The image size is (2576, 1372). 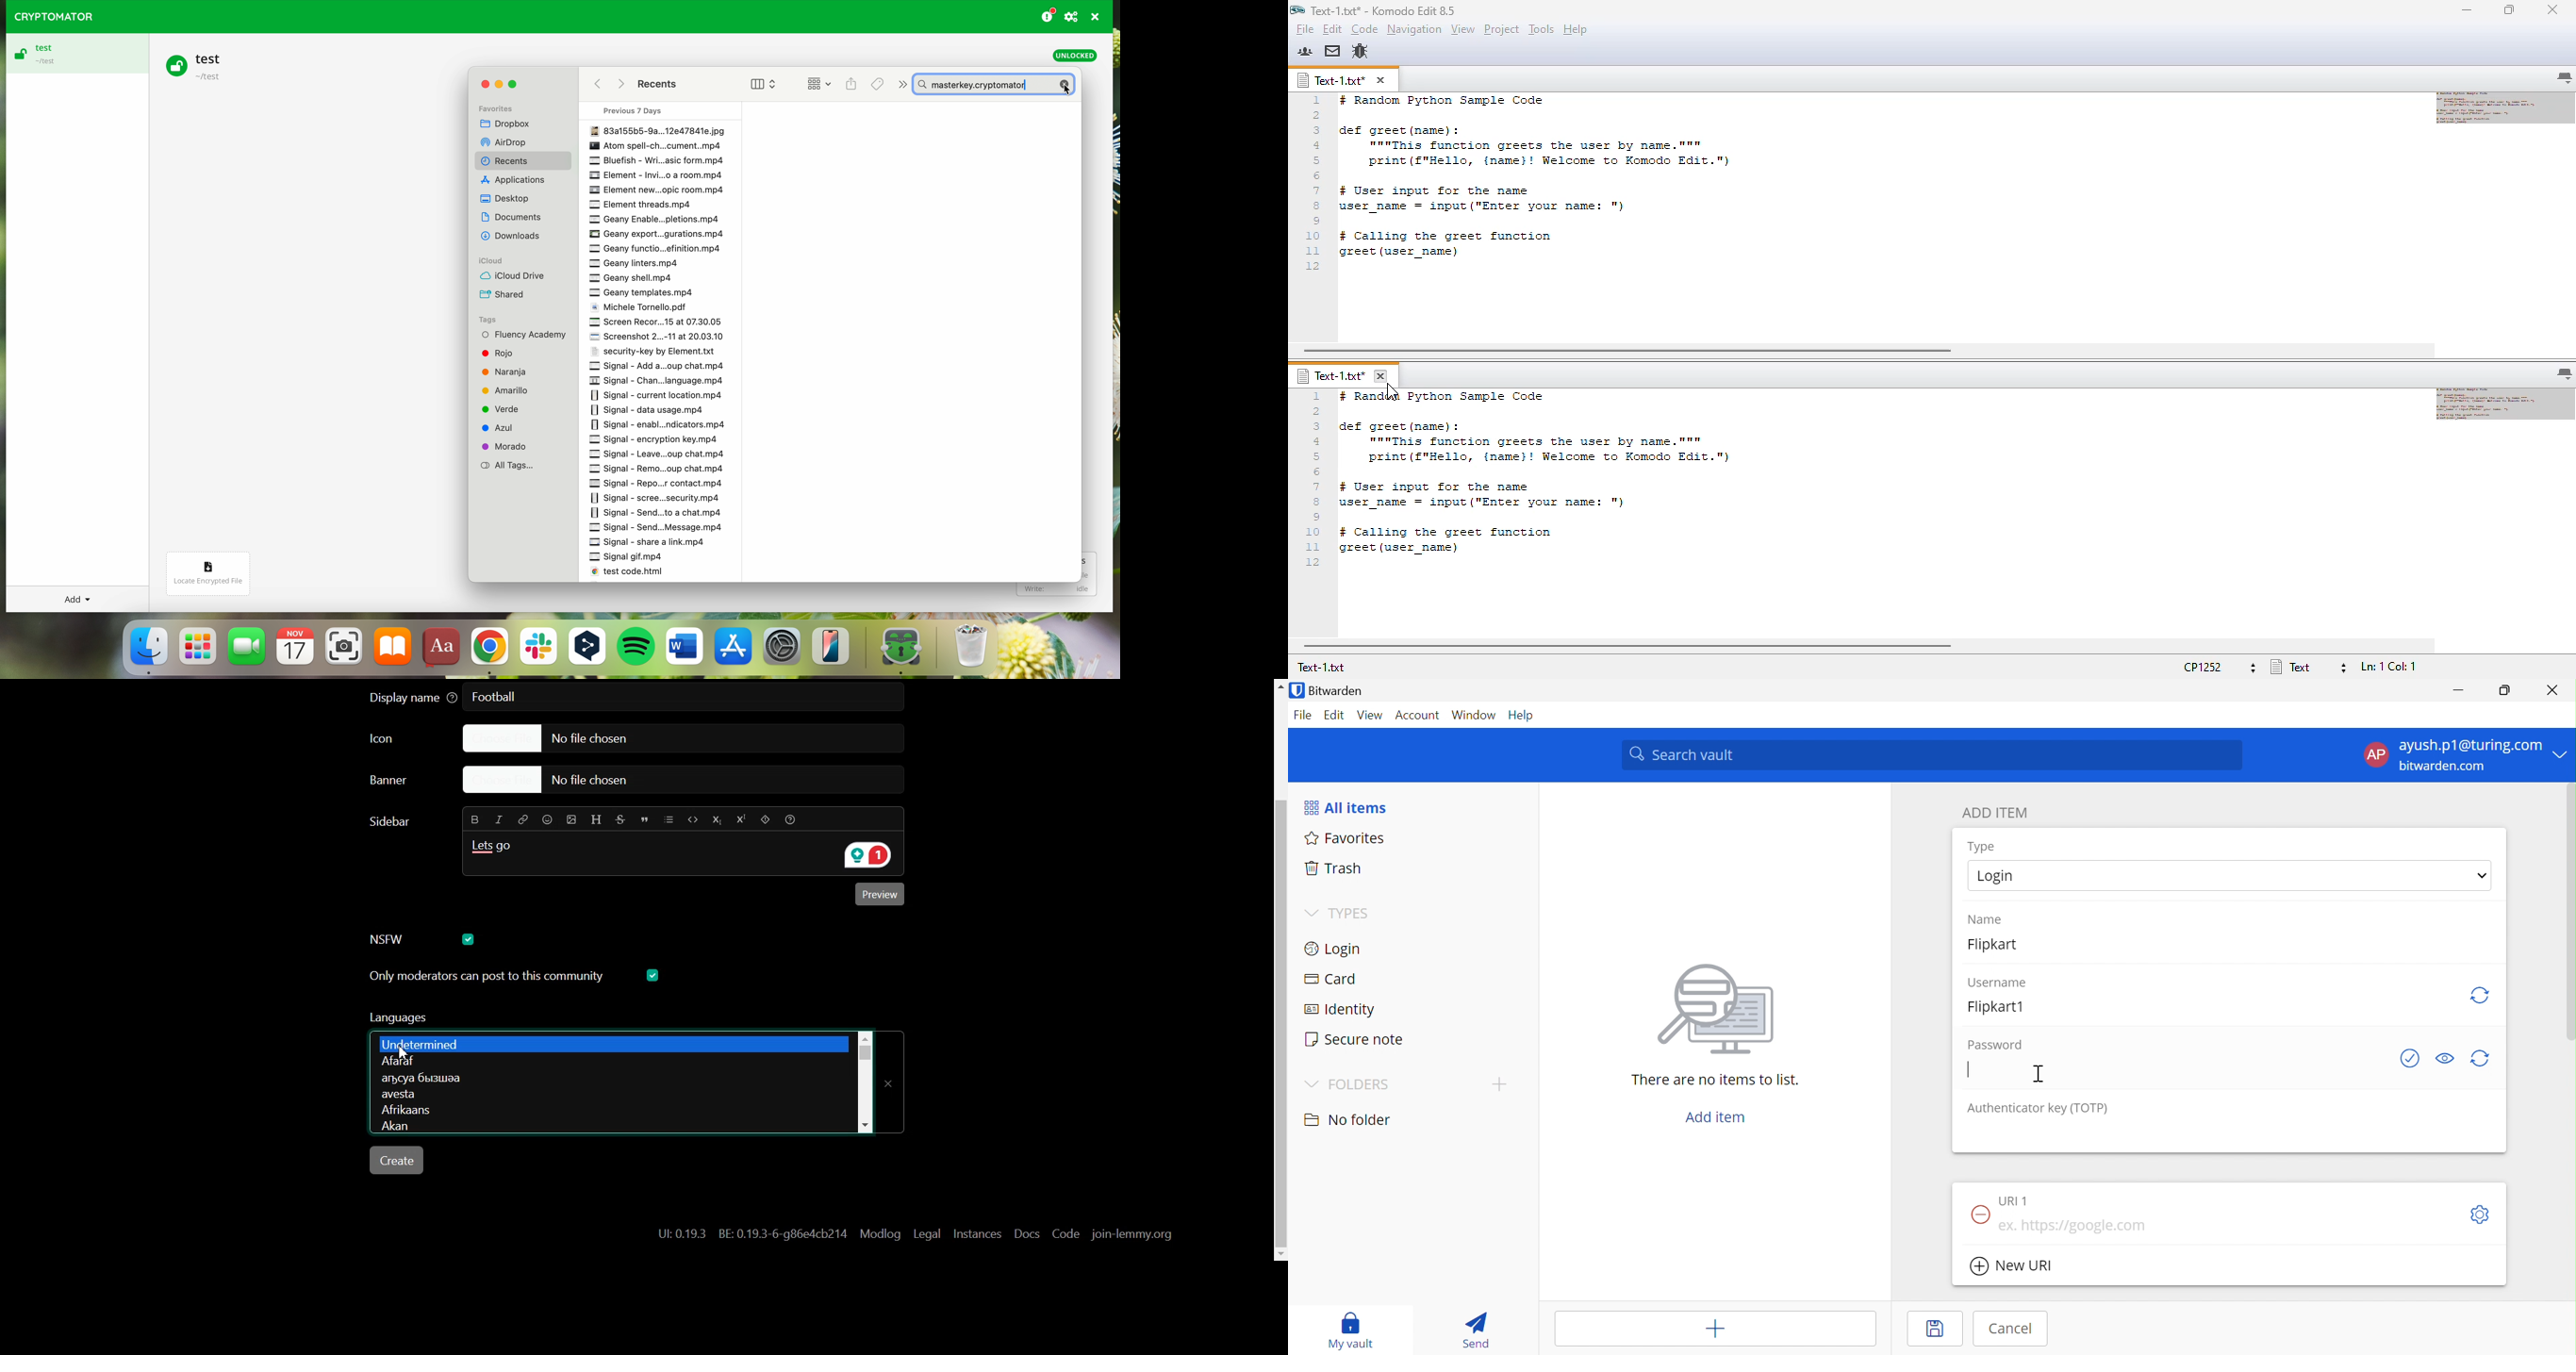 I want to click on Name, so click(x=1987, y=918).